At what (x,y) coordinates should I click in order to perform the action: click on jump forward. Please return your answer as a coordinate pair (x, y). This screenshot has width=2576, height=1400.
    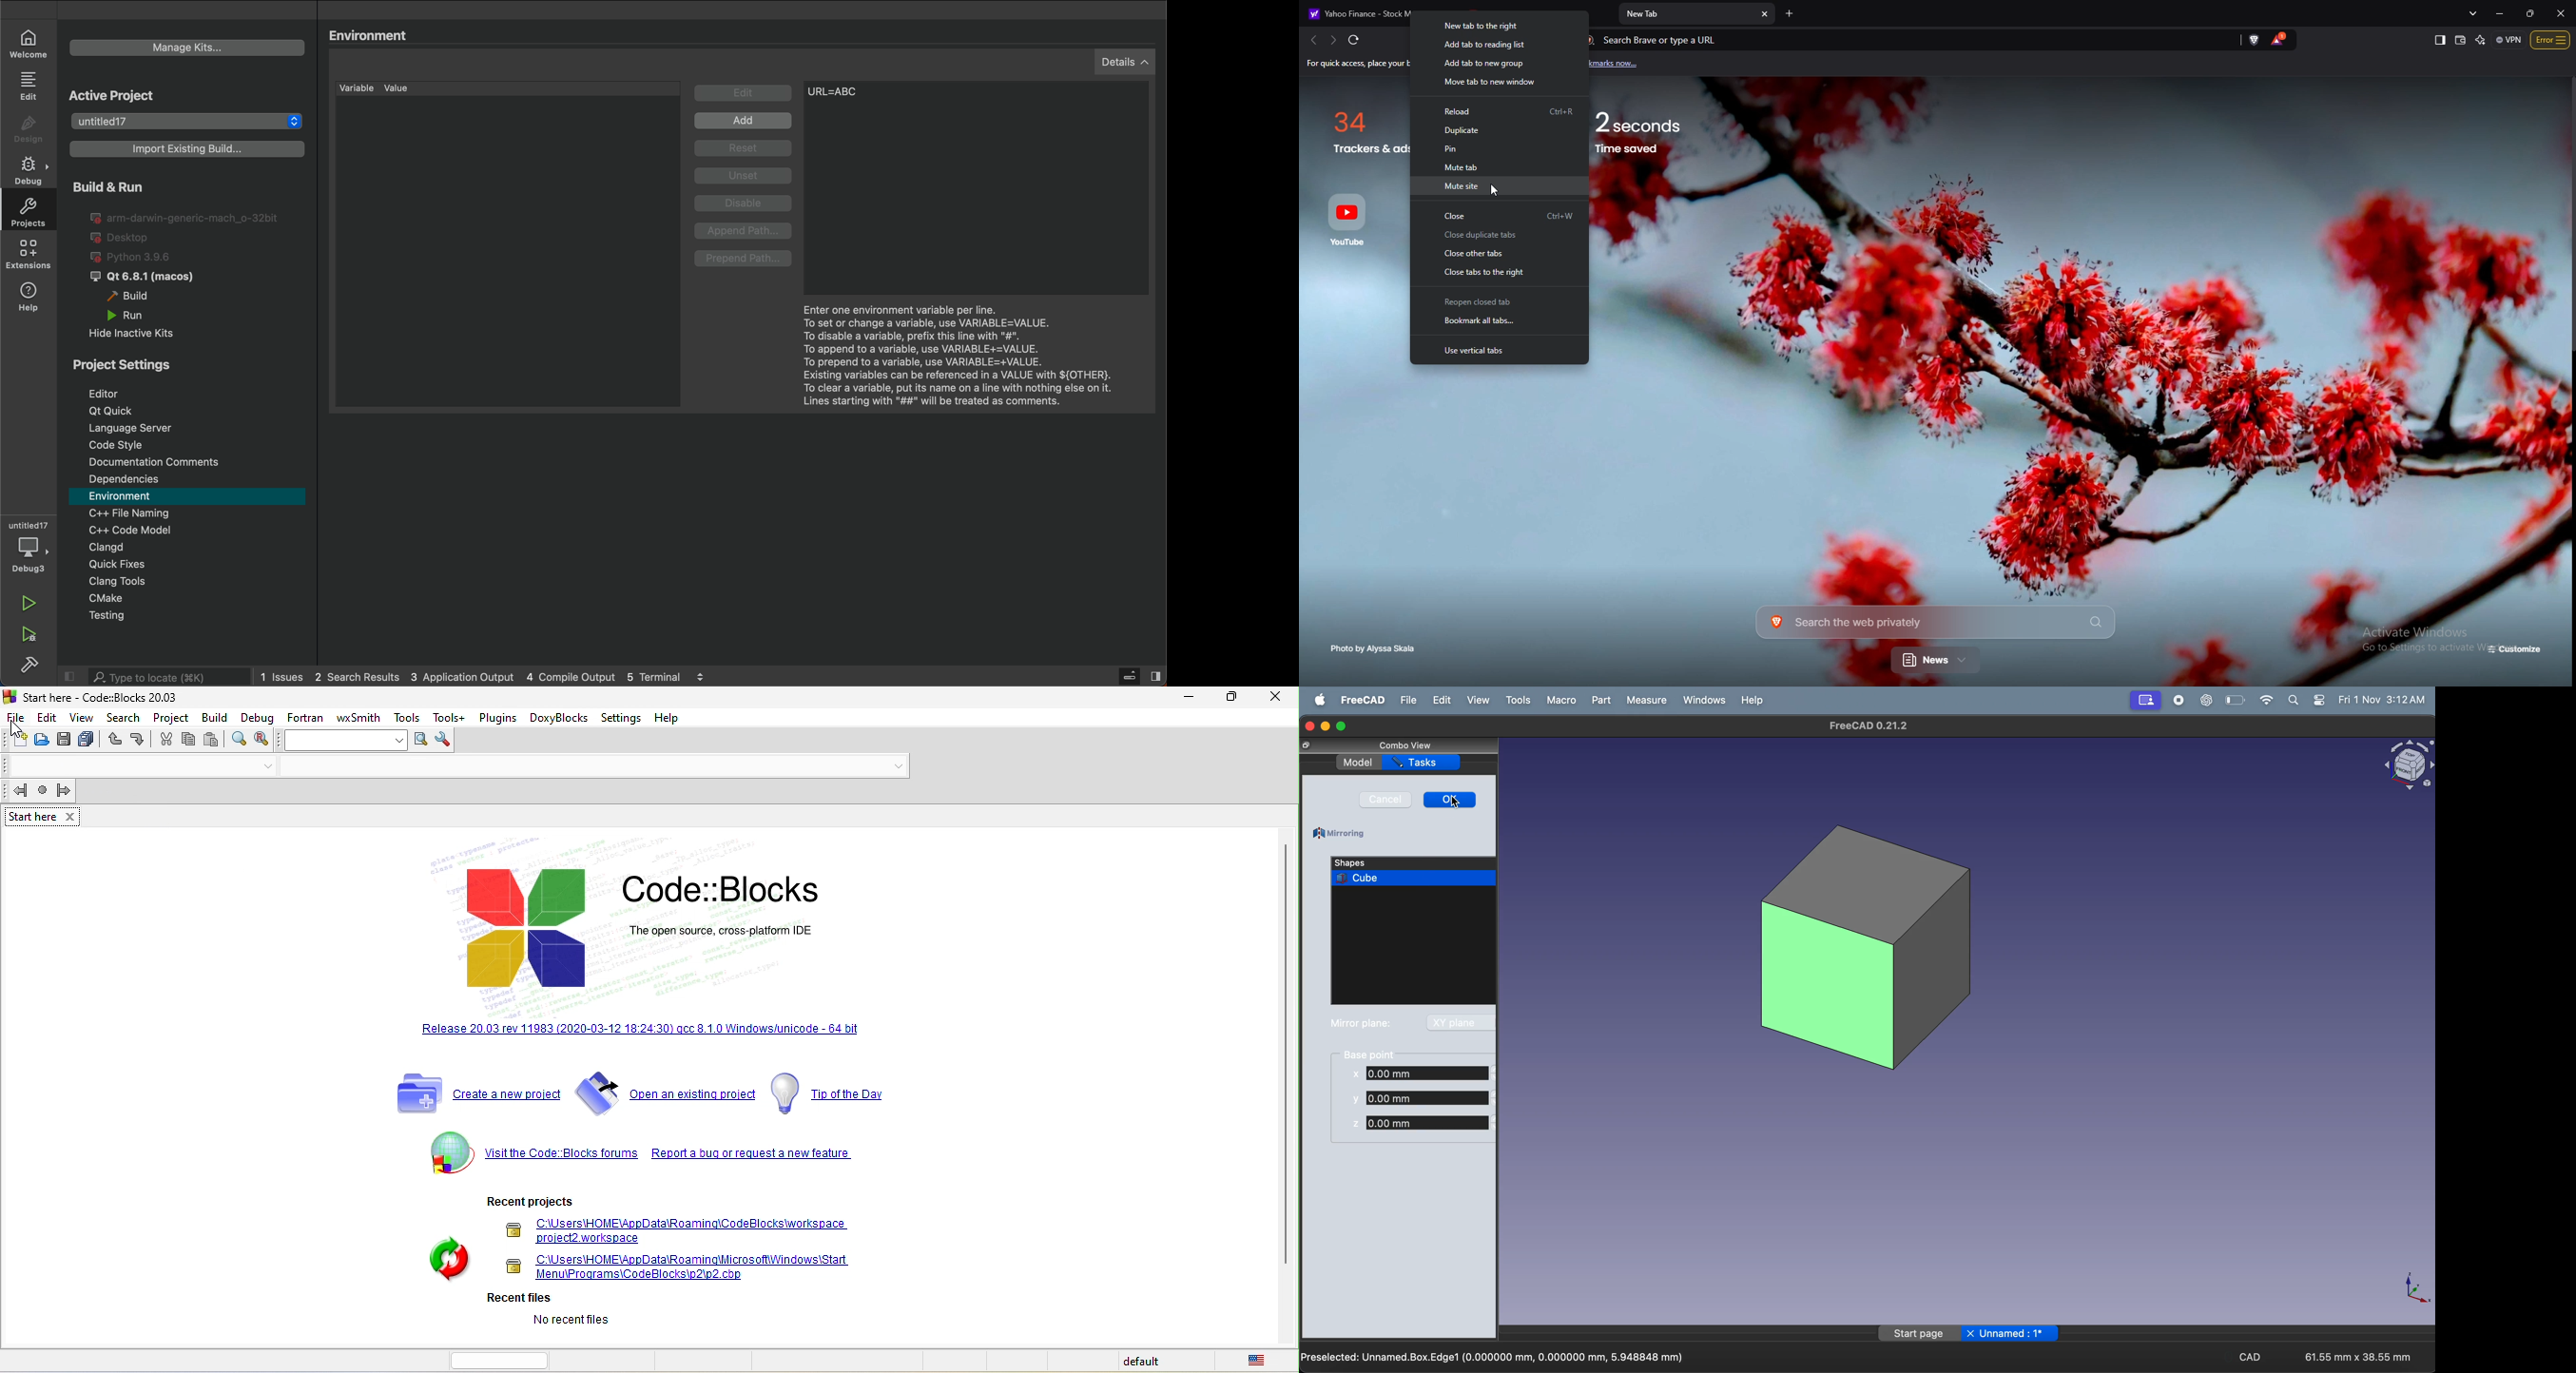
    Looking at the image, I should click on (67, 790).